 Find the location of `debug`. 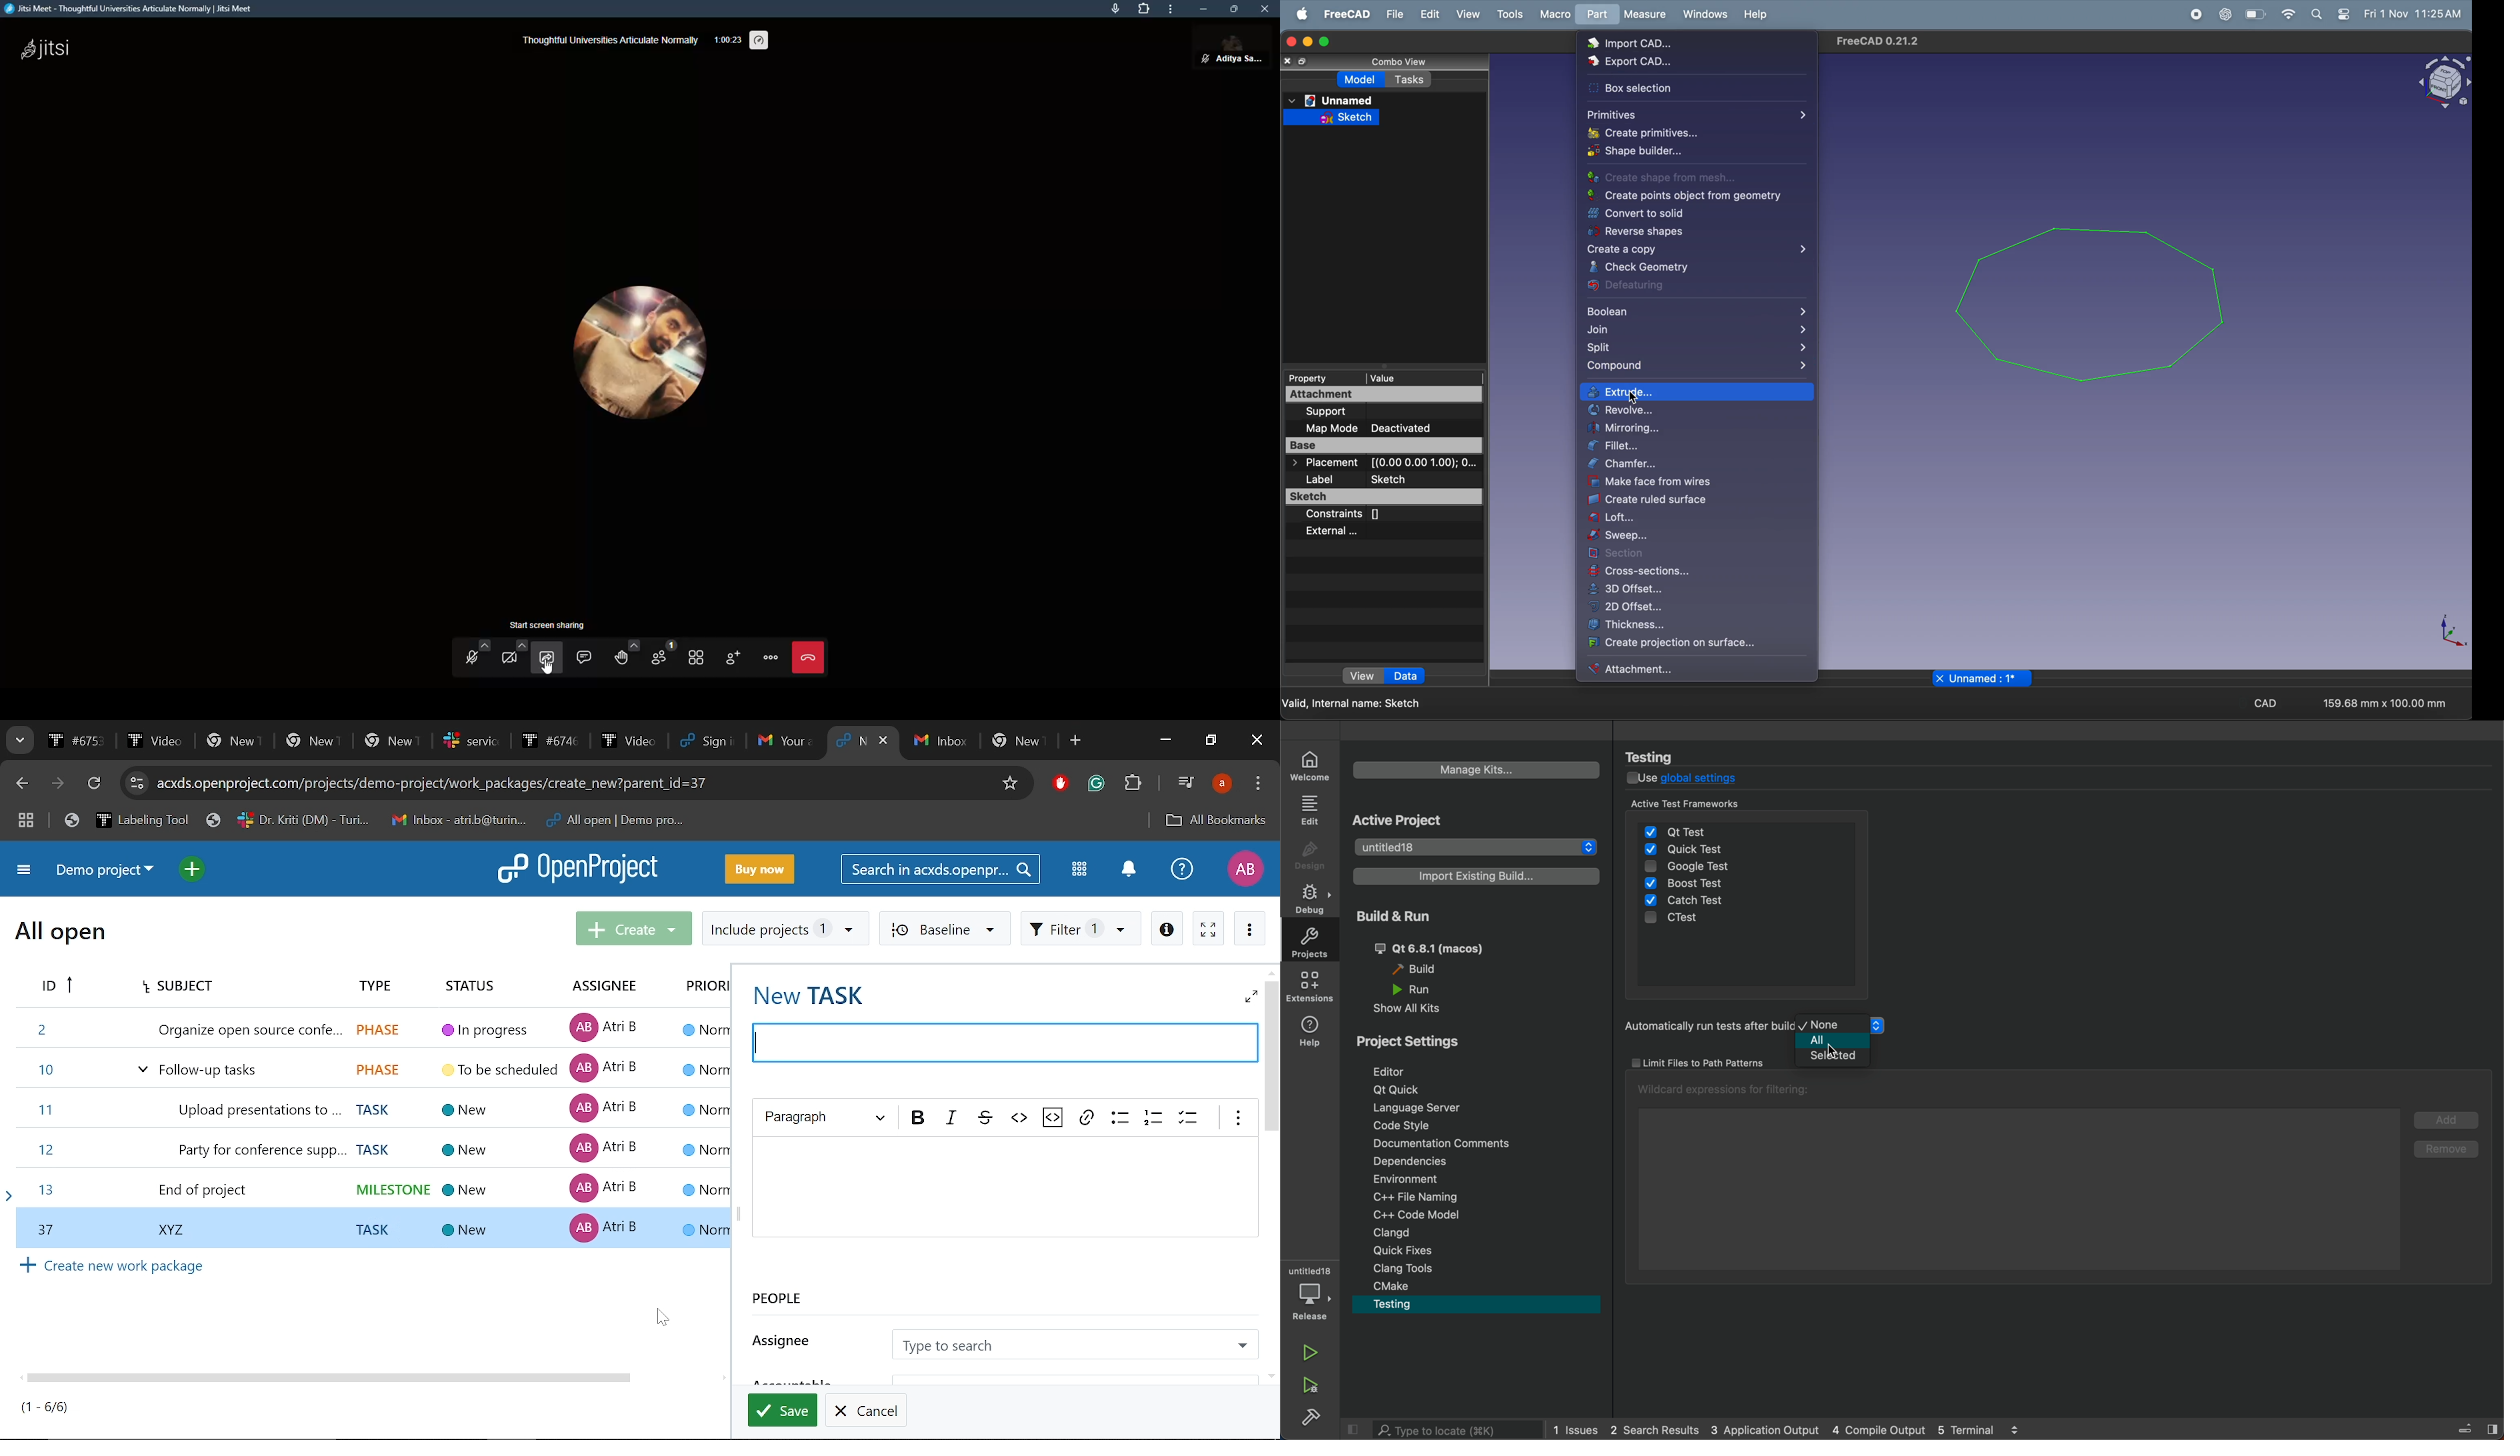

debug is located at coordinates (1310, 1292).